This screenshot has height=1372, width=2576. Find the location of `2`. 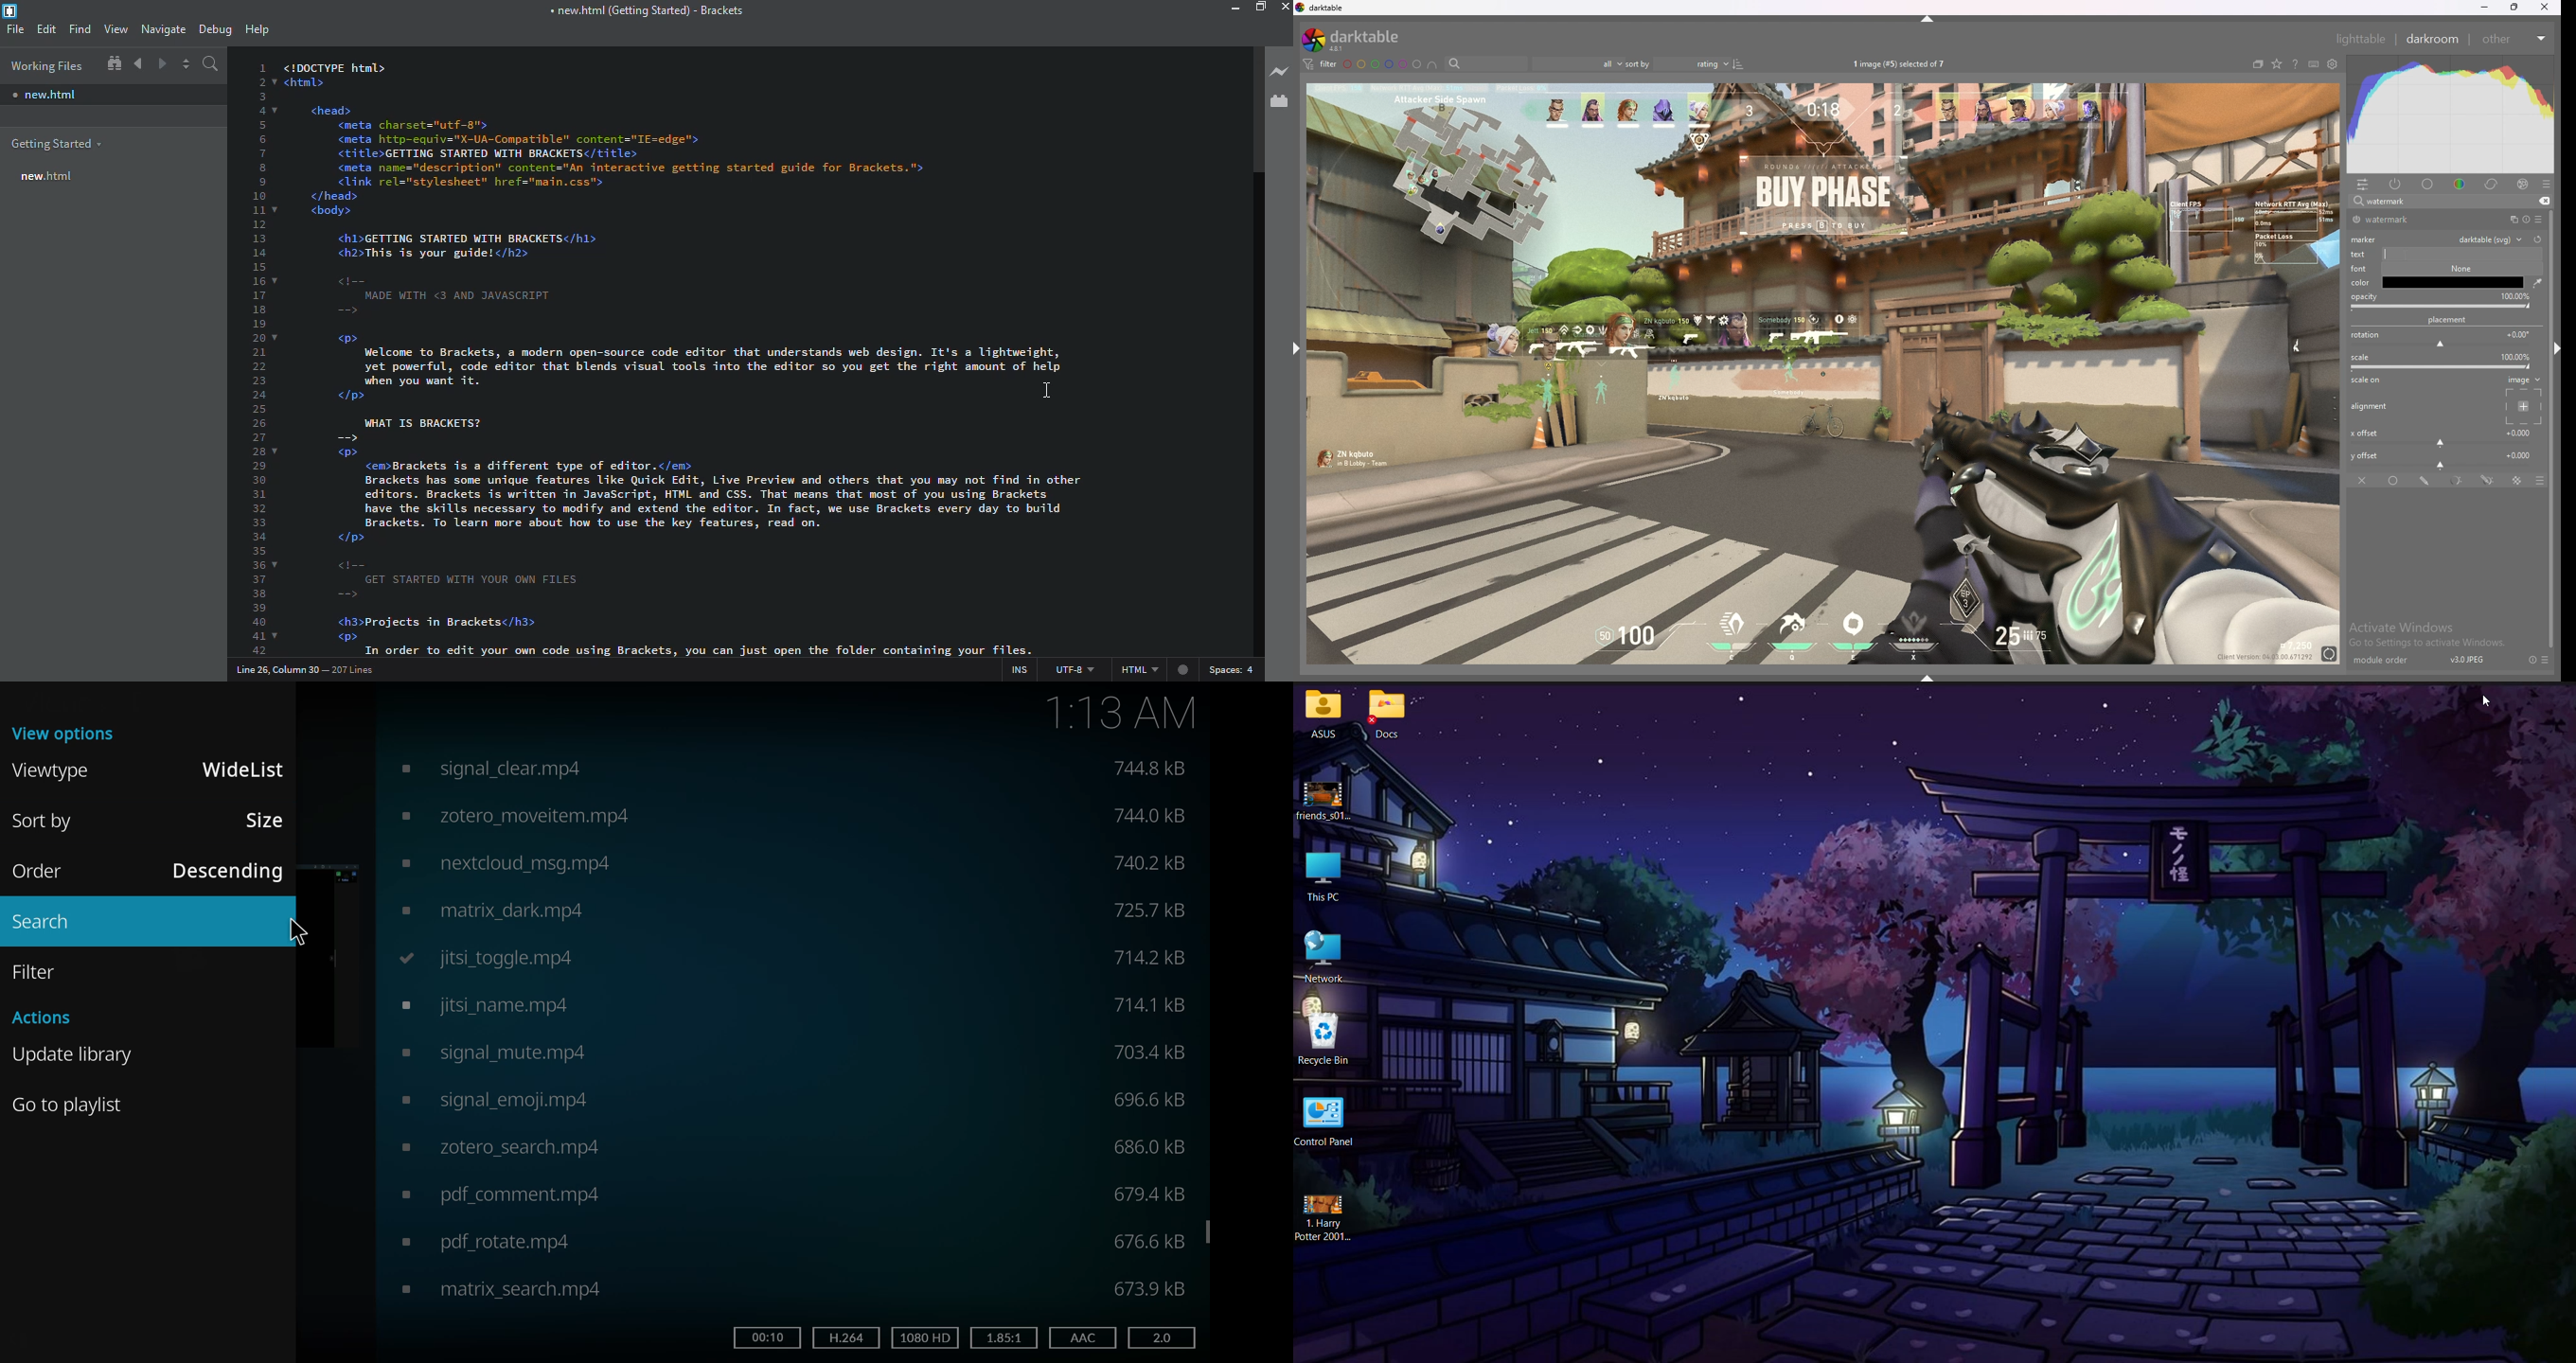

2 is located at coordinates (1163, 1337).